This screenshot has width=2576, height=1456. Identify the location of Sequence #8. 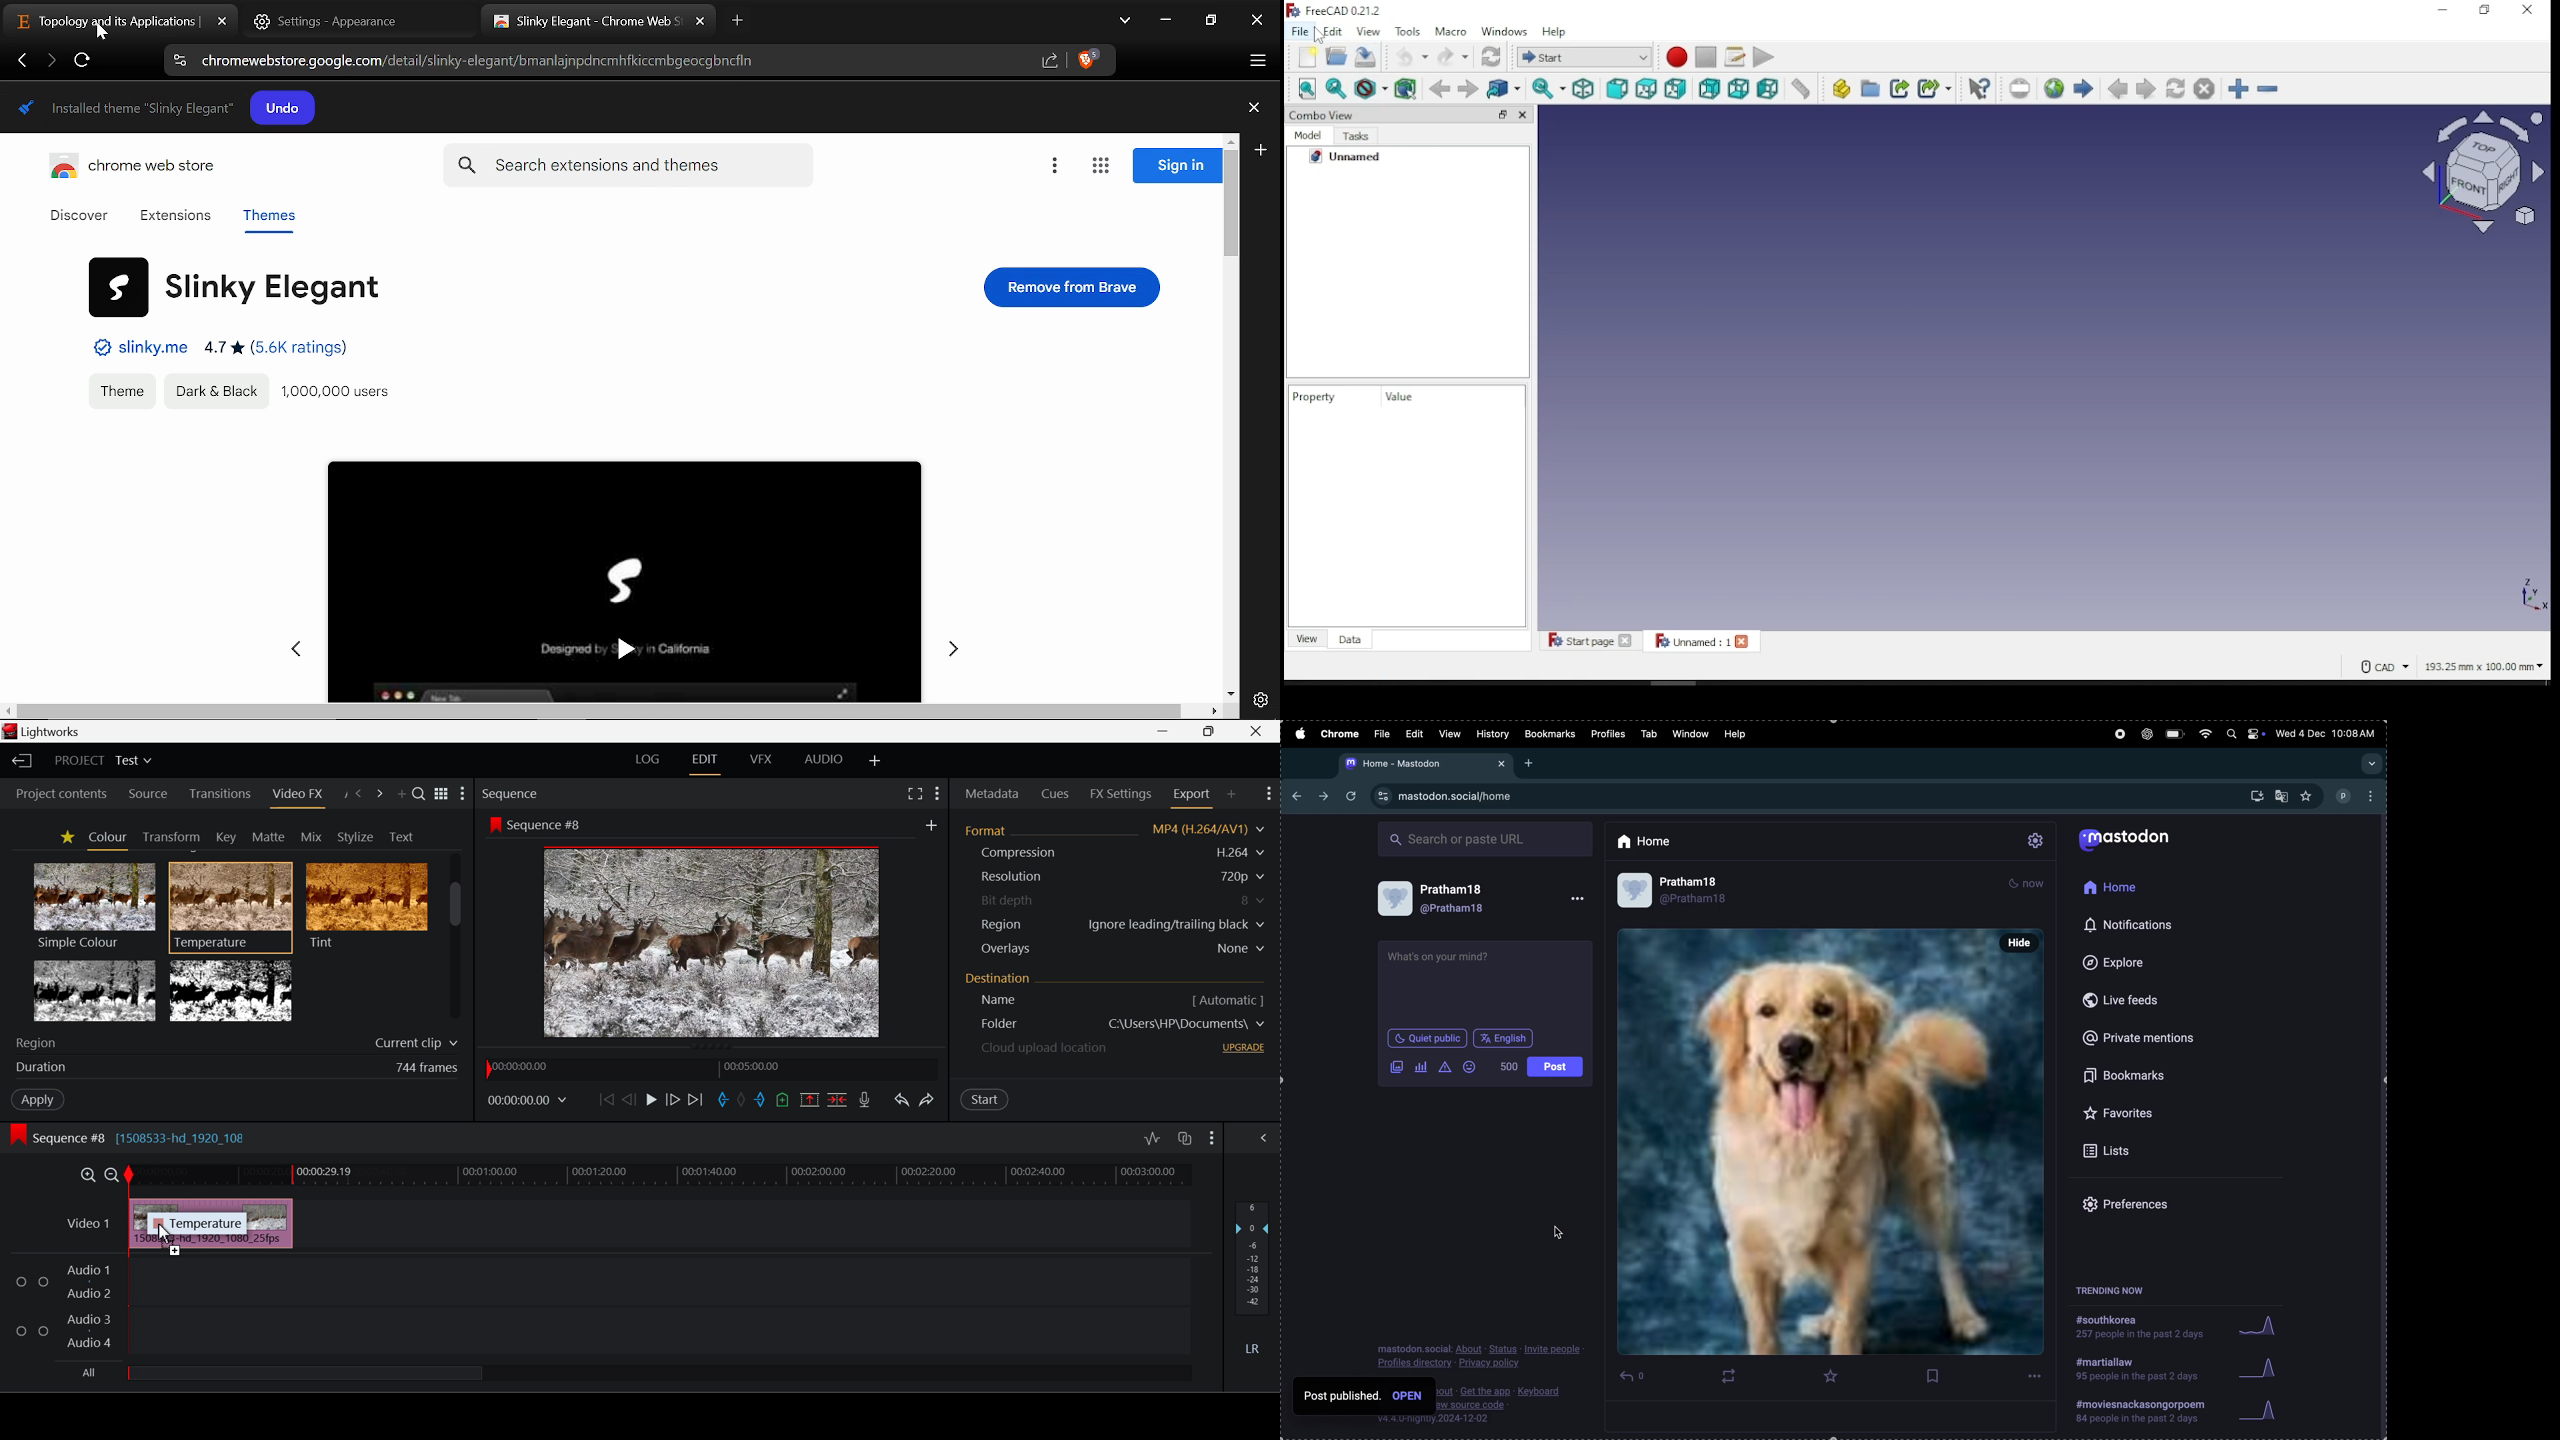
(549, 826).